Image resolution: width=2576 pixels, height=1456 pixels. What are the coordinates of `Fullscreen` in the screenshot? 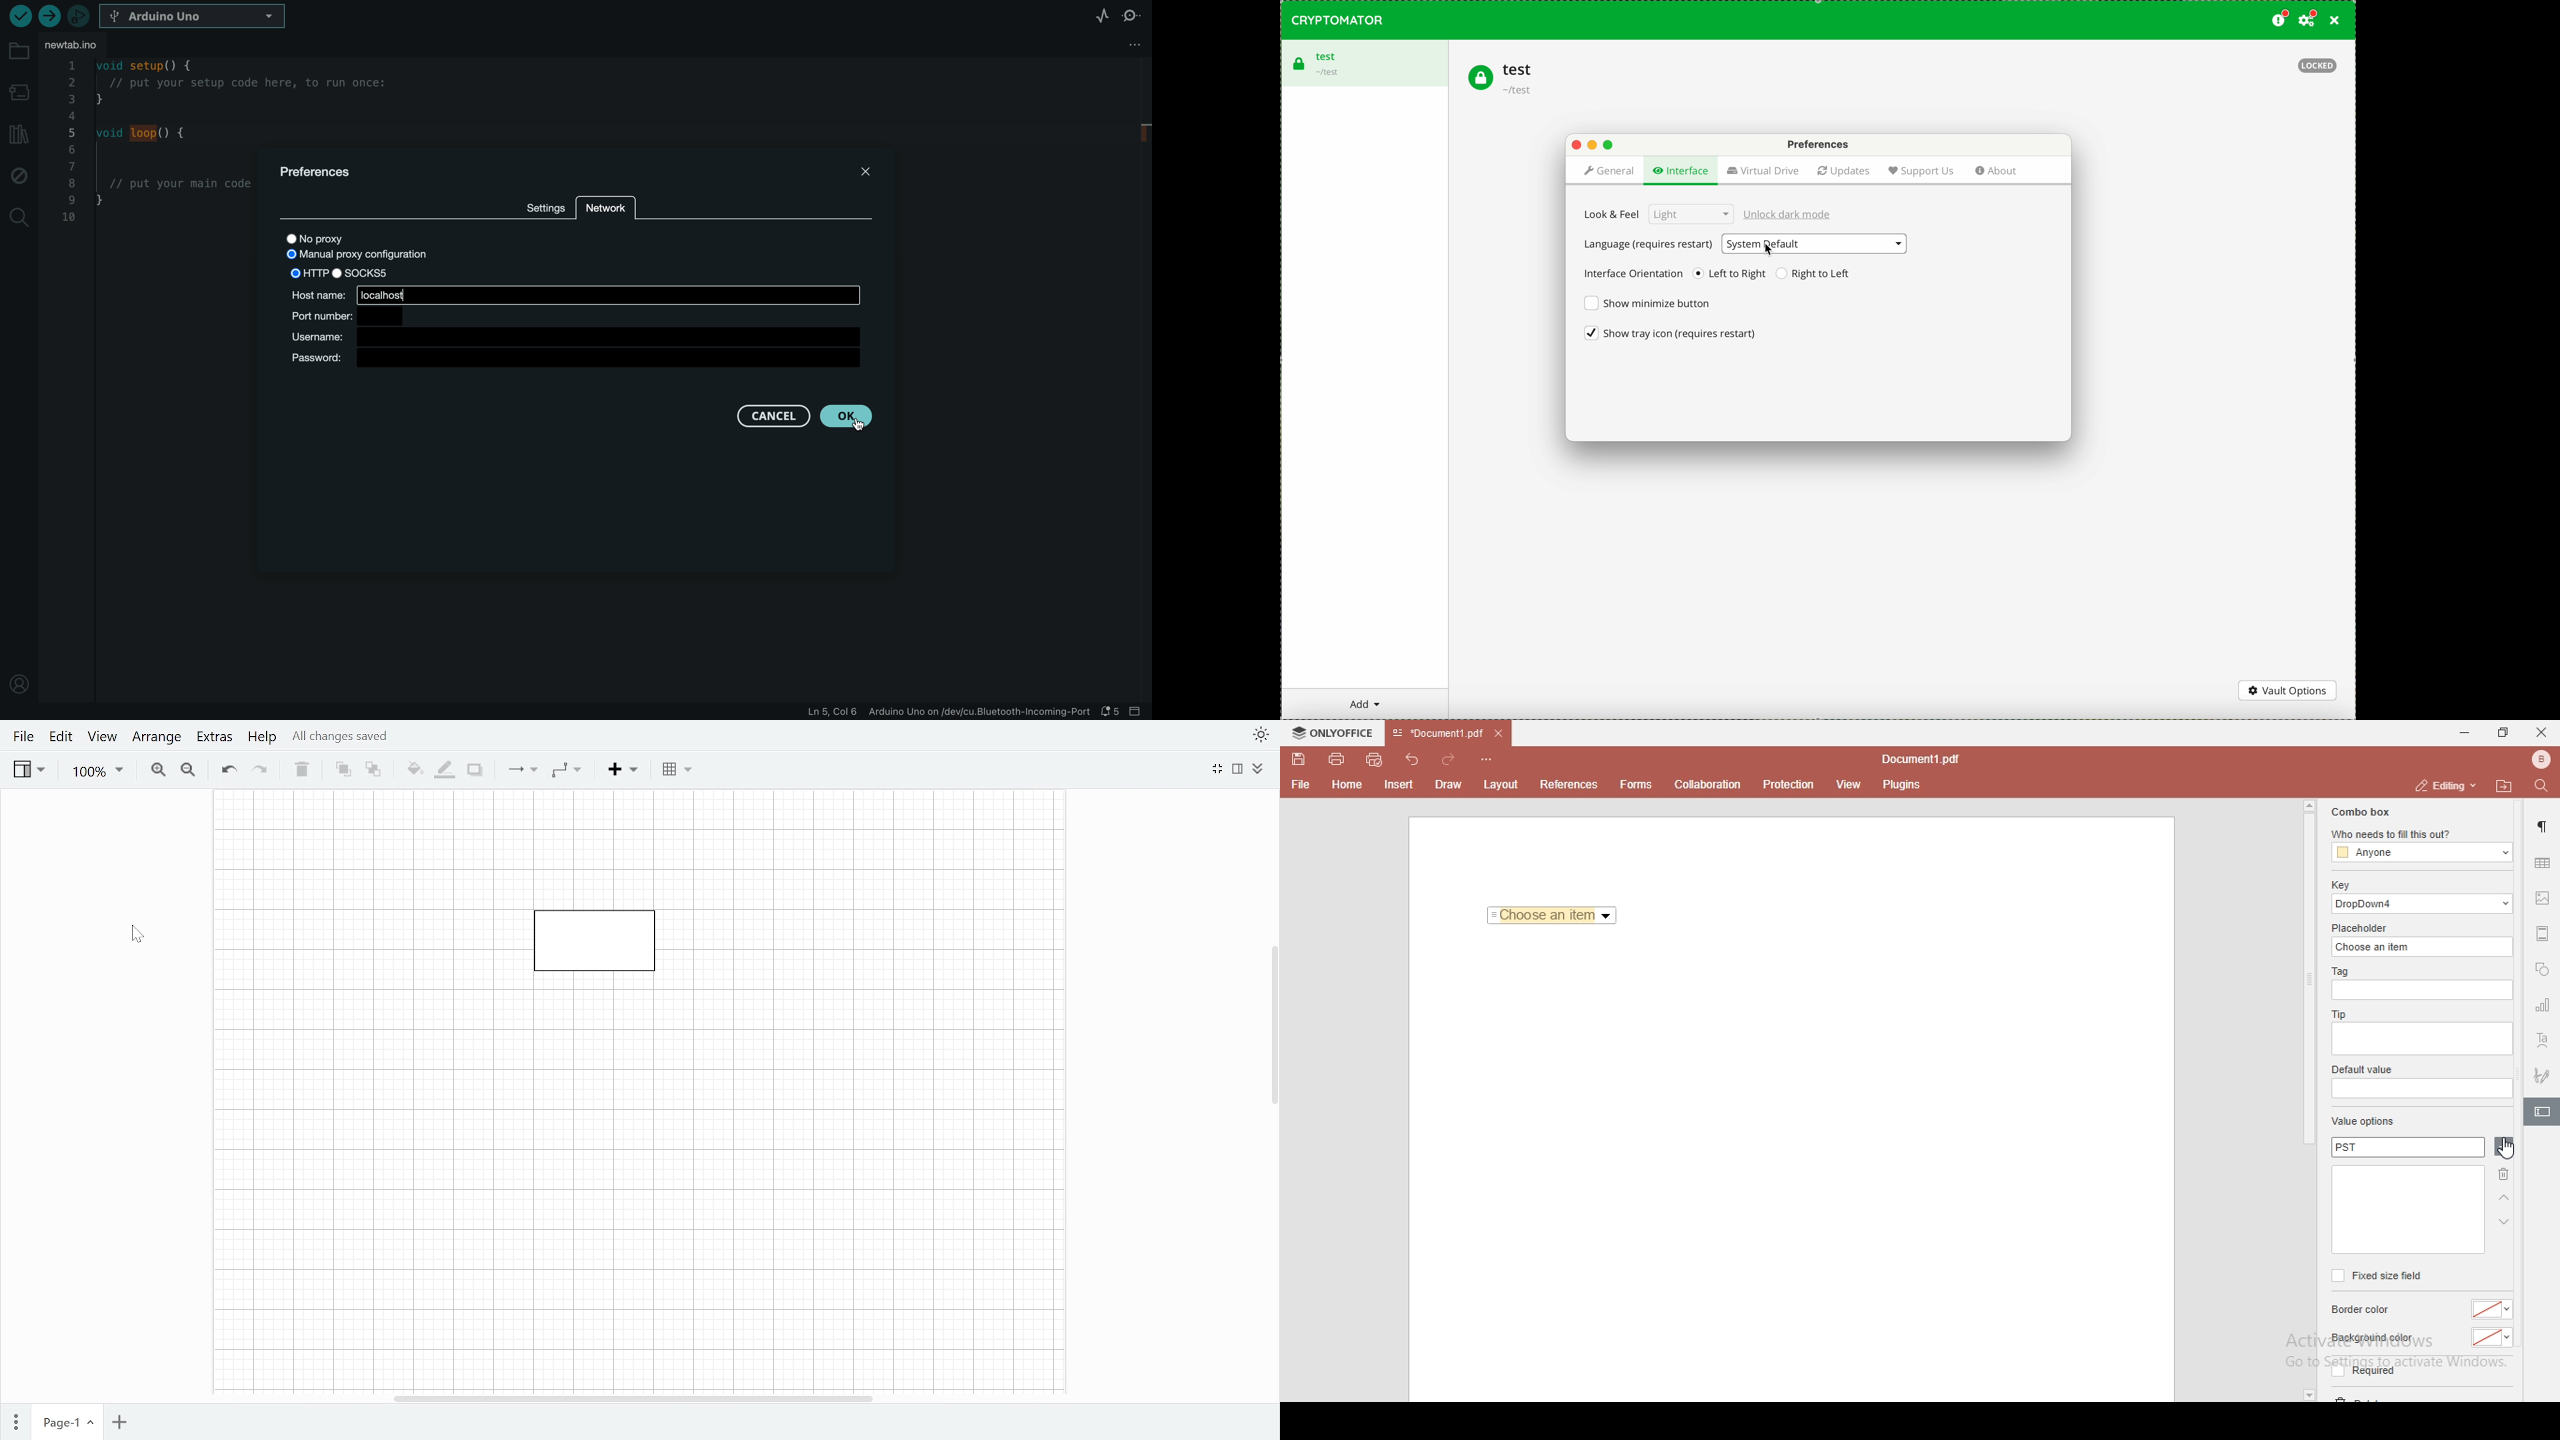 It's located at (1219, 767).